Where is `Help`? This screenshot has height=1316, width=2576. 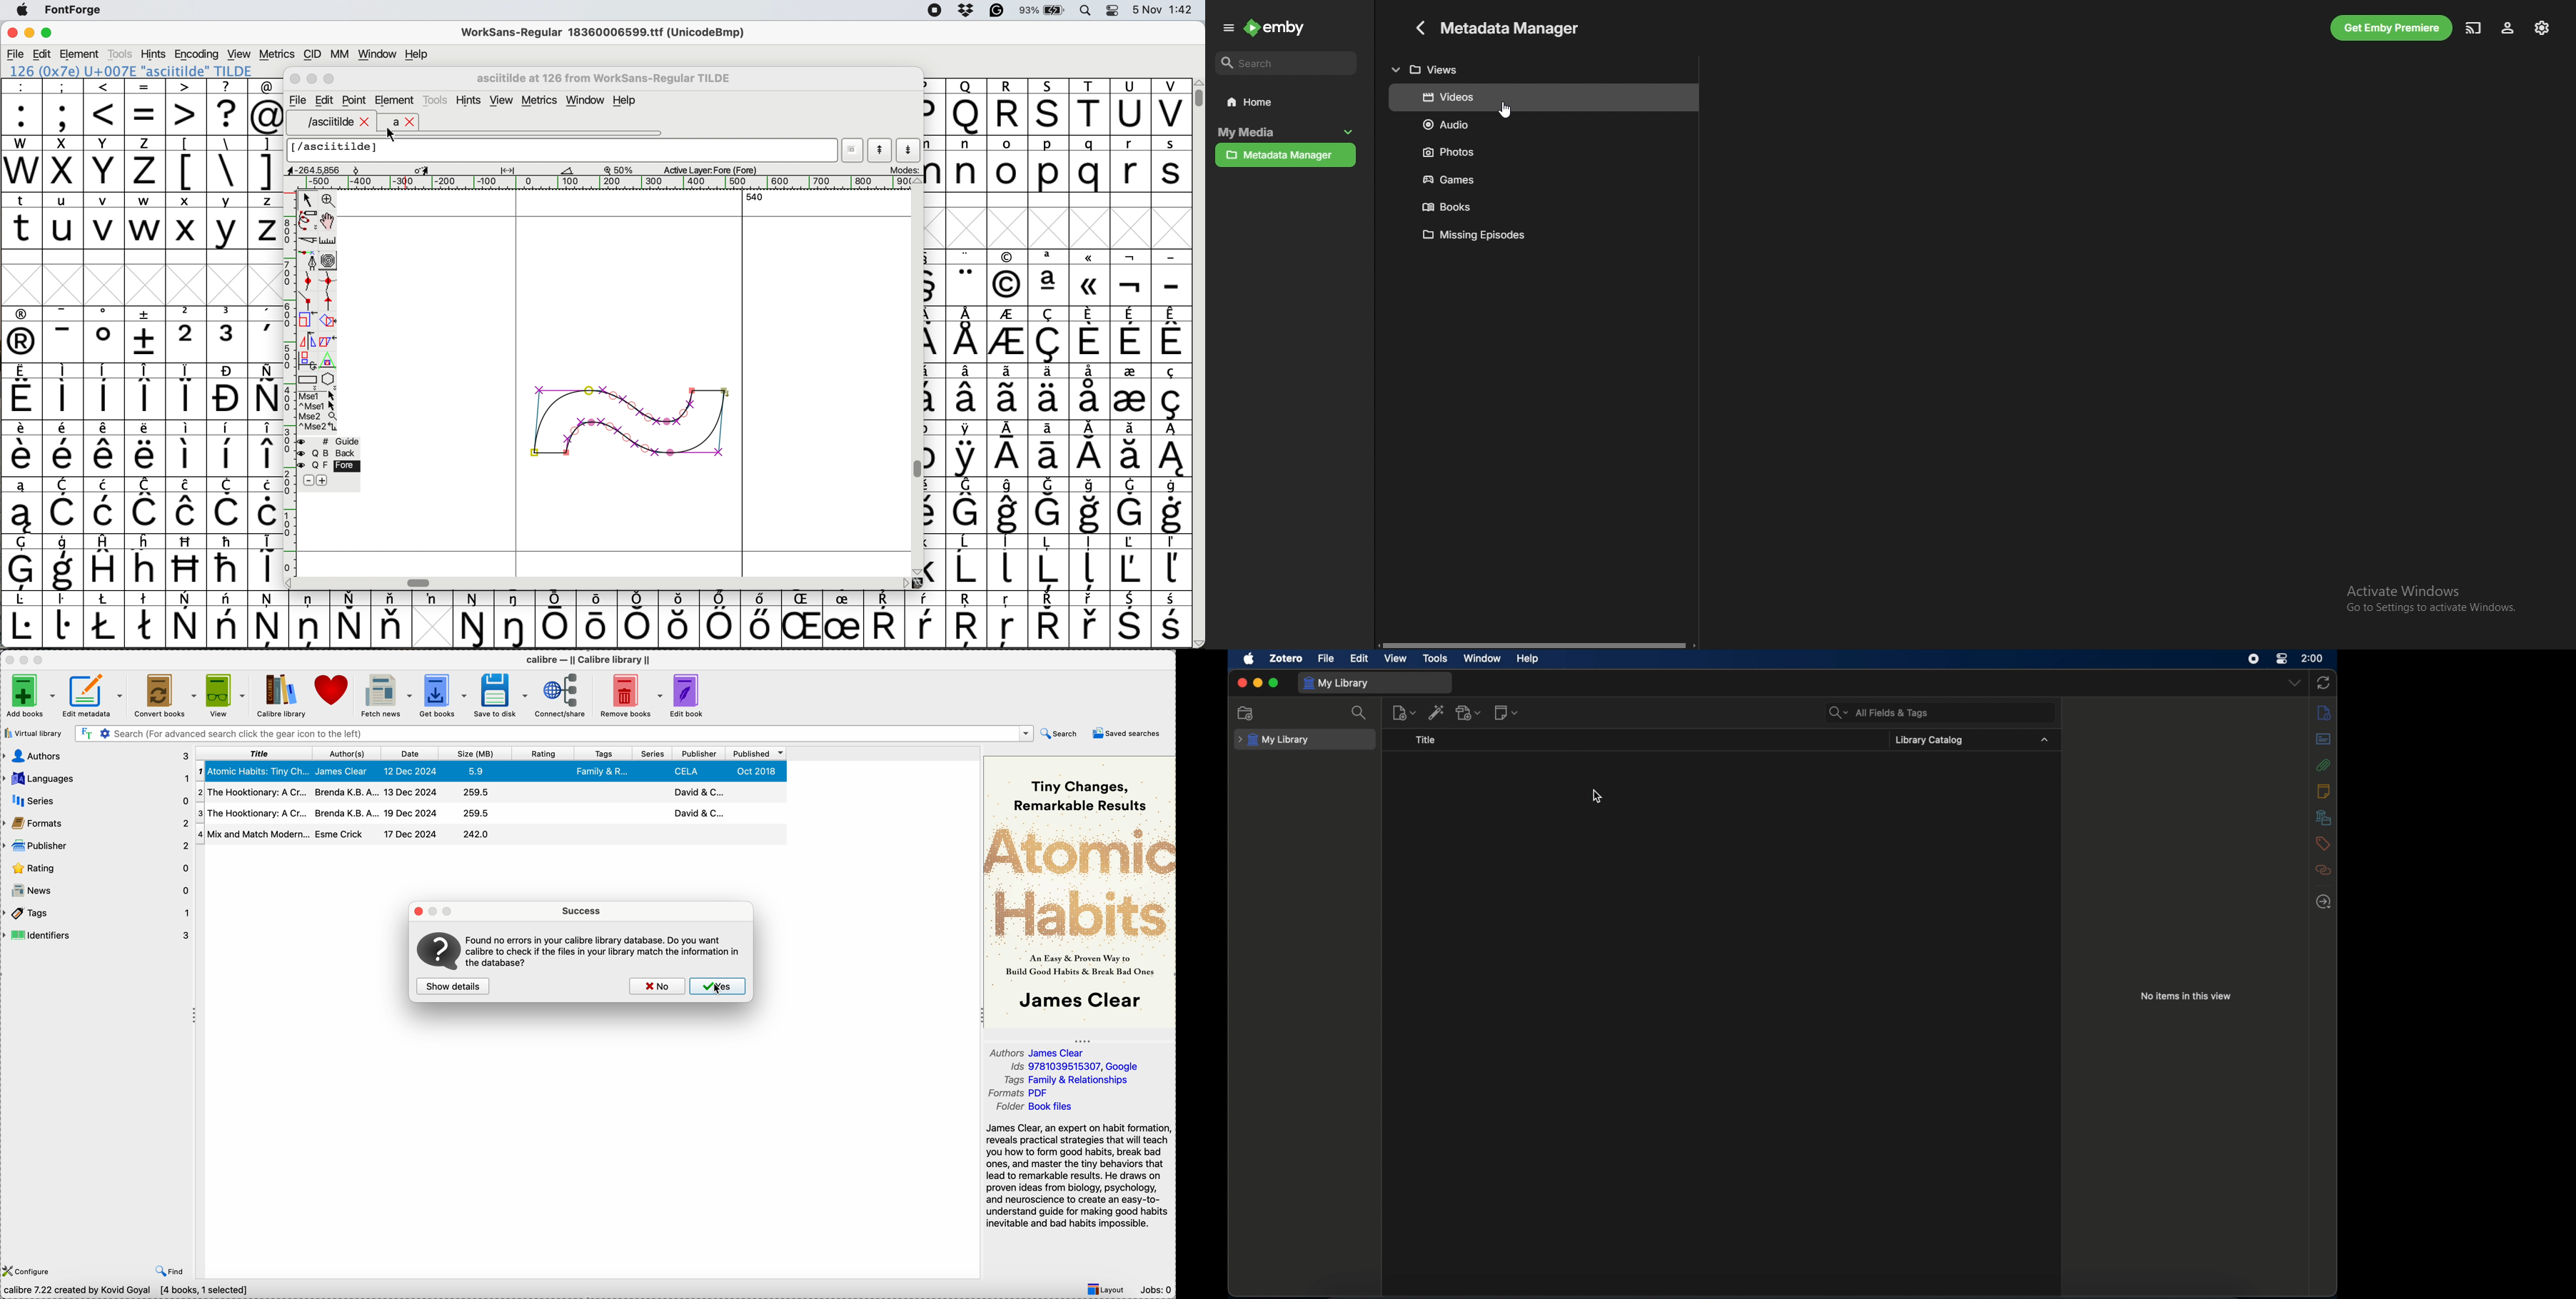
Help is located at coordinates (624, 101).